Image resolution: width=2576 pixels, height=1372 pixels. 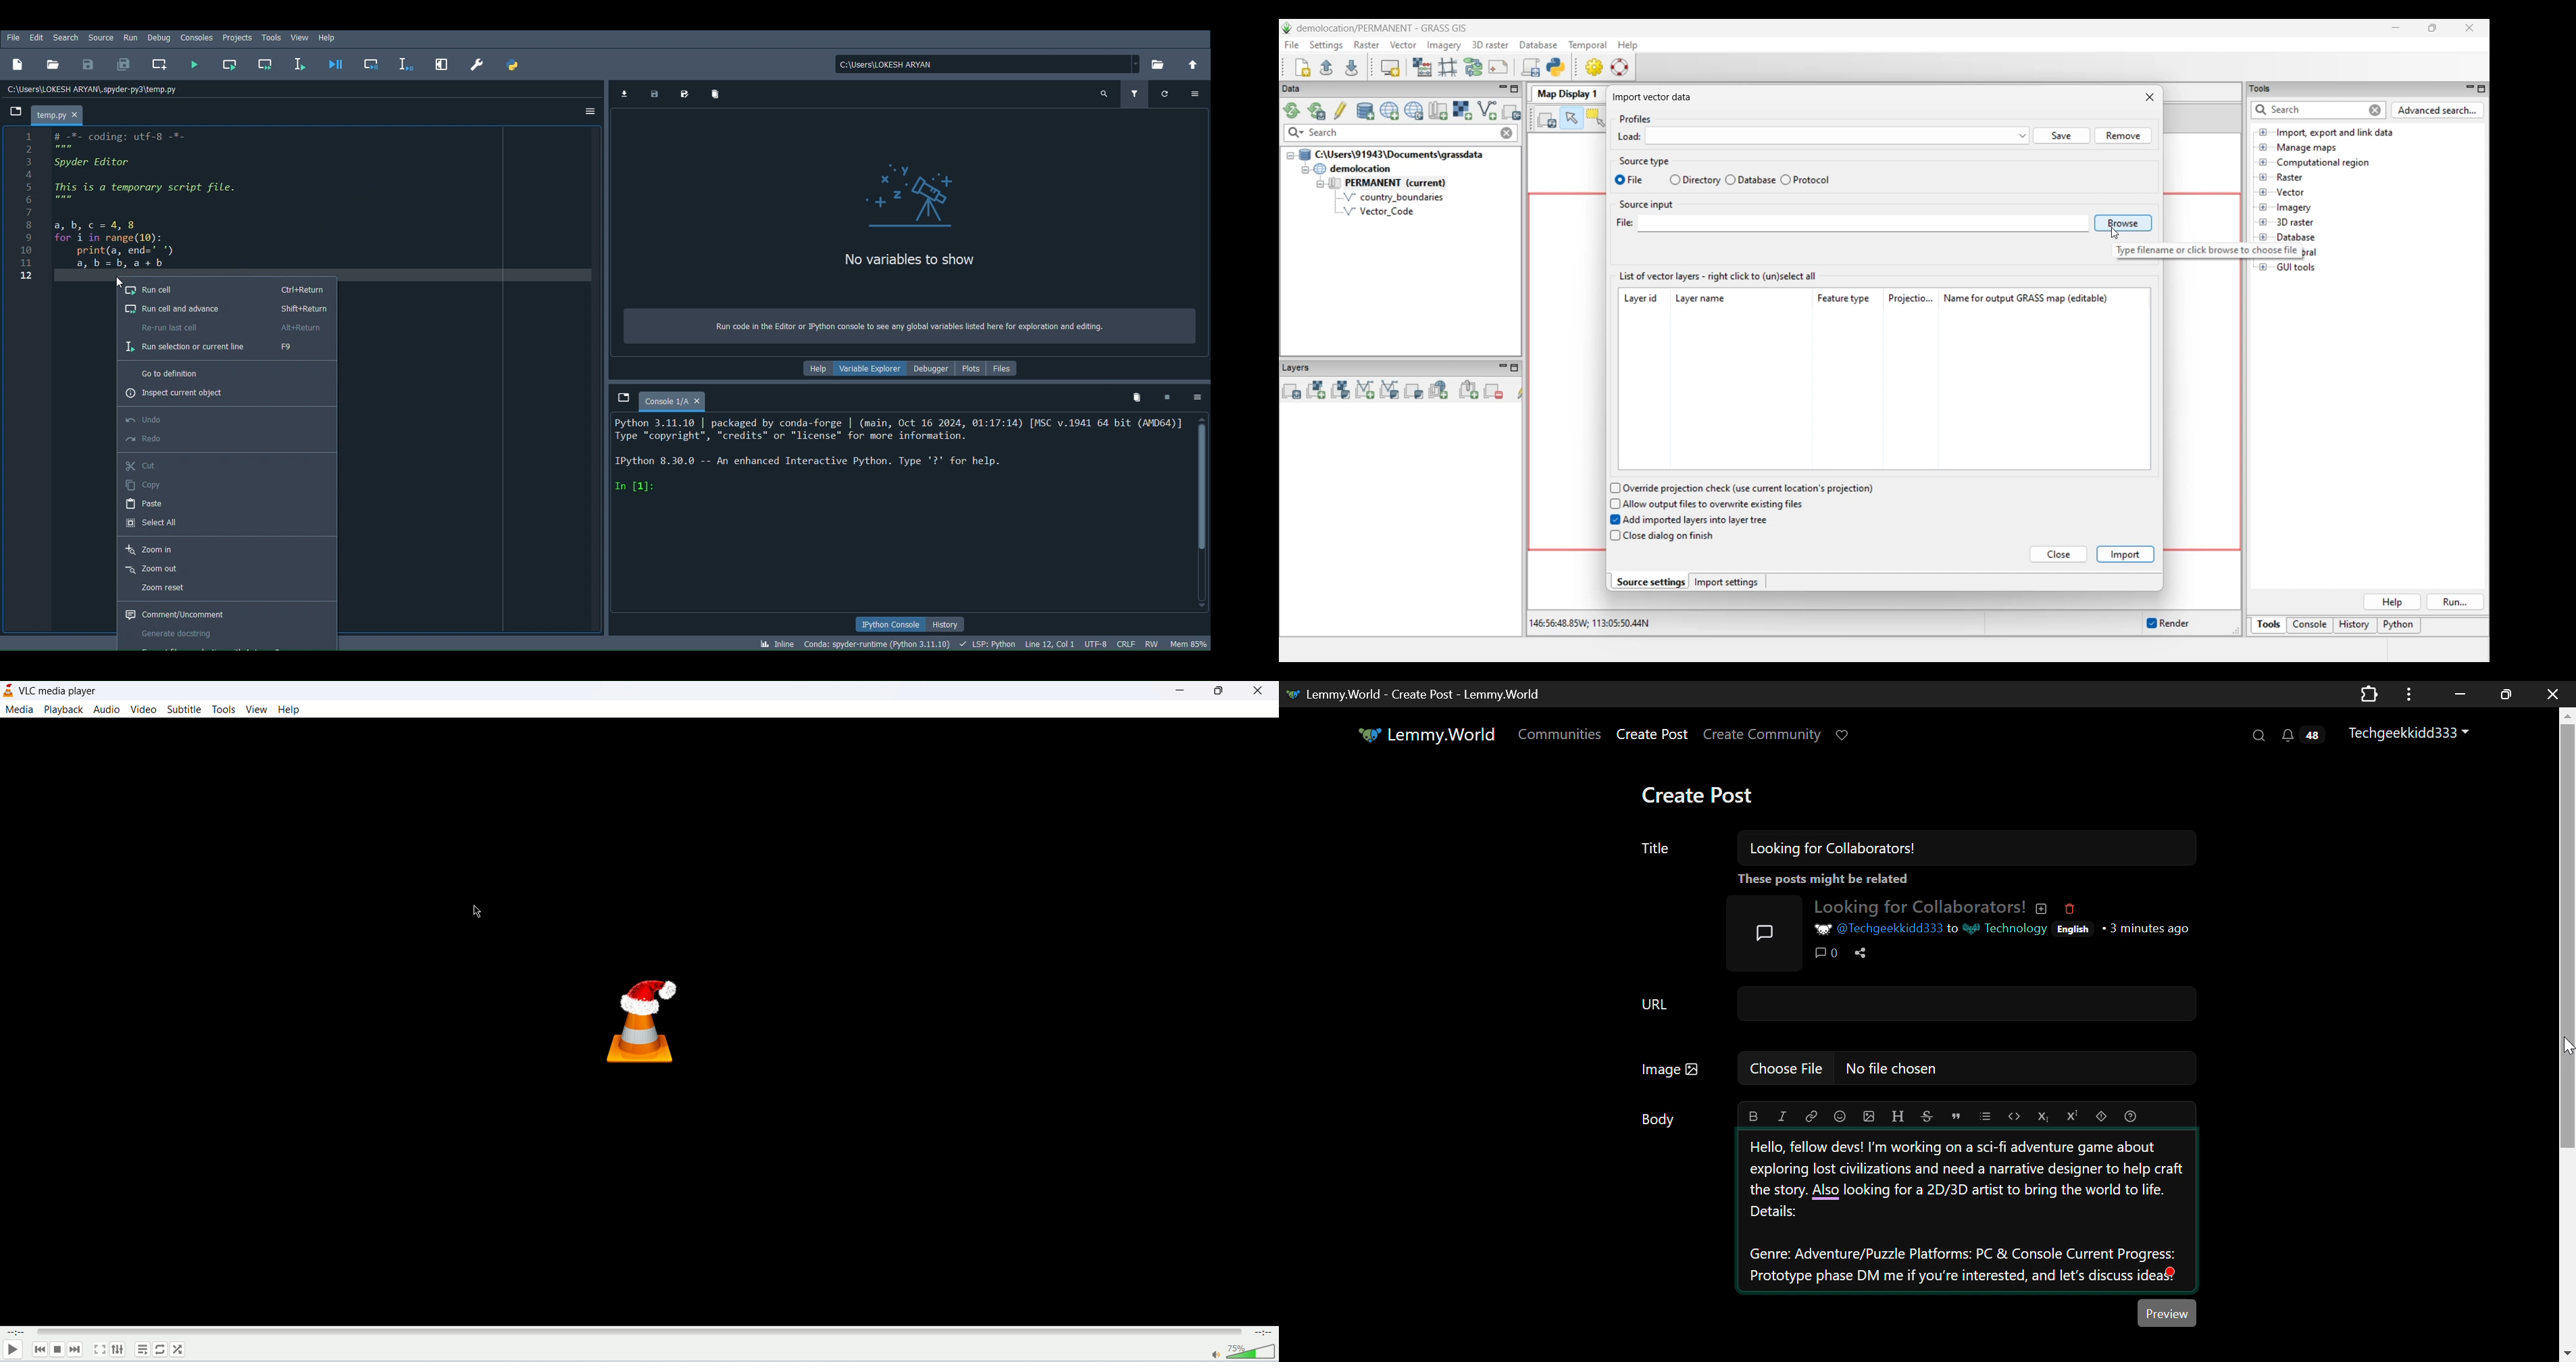 I want to click on Generate docstring, so click(x=226, y=632).